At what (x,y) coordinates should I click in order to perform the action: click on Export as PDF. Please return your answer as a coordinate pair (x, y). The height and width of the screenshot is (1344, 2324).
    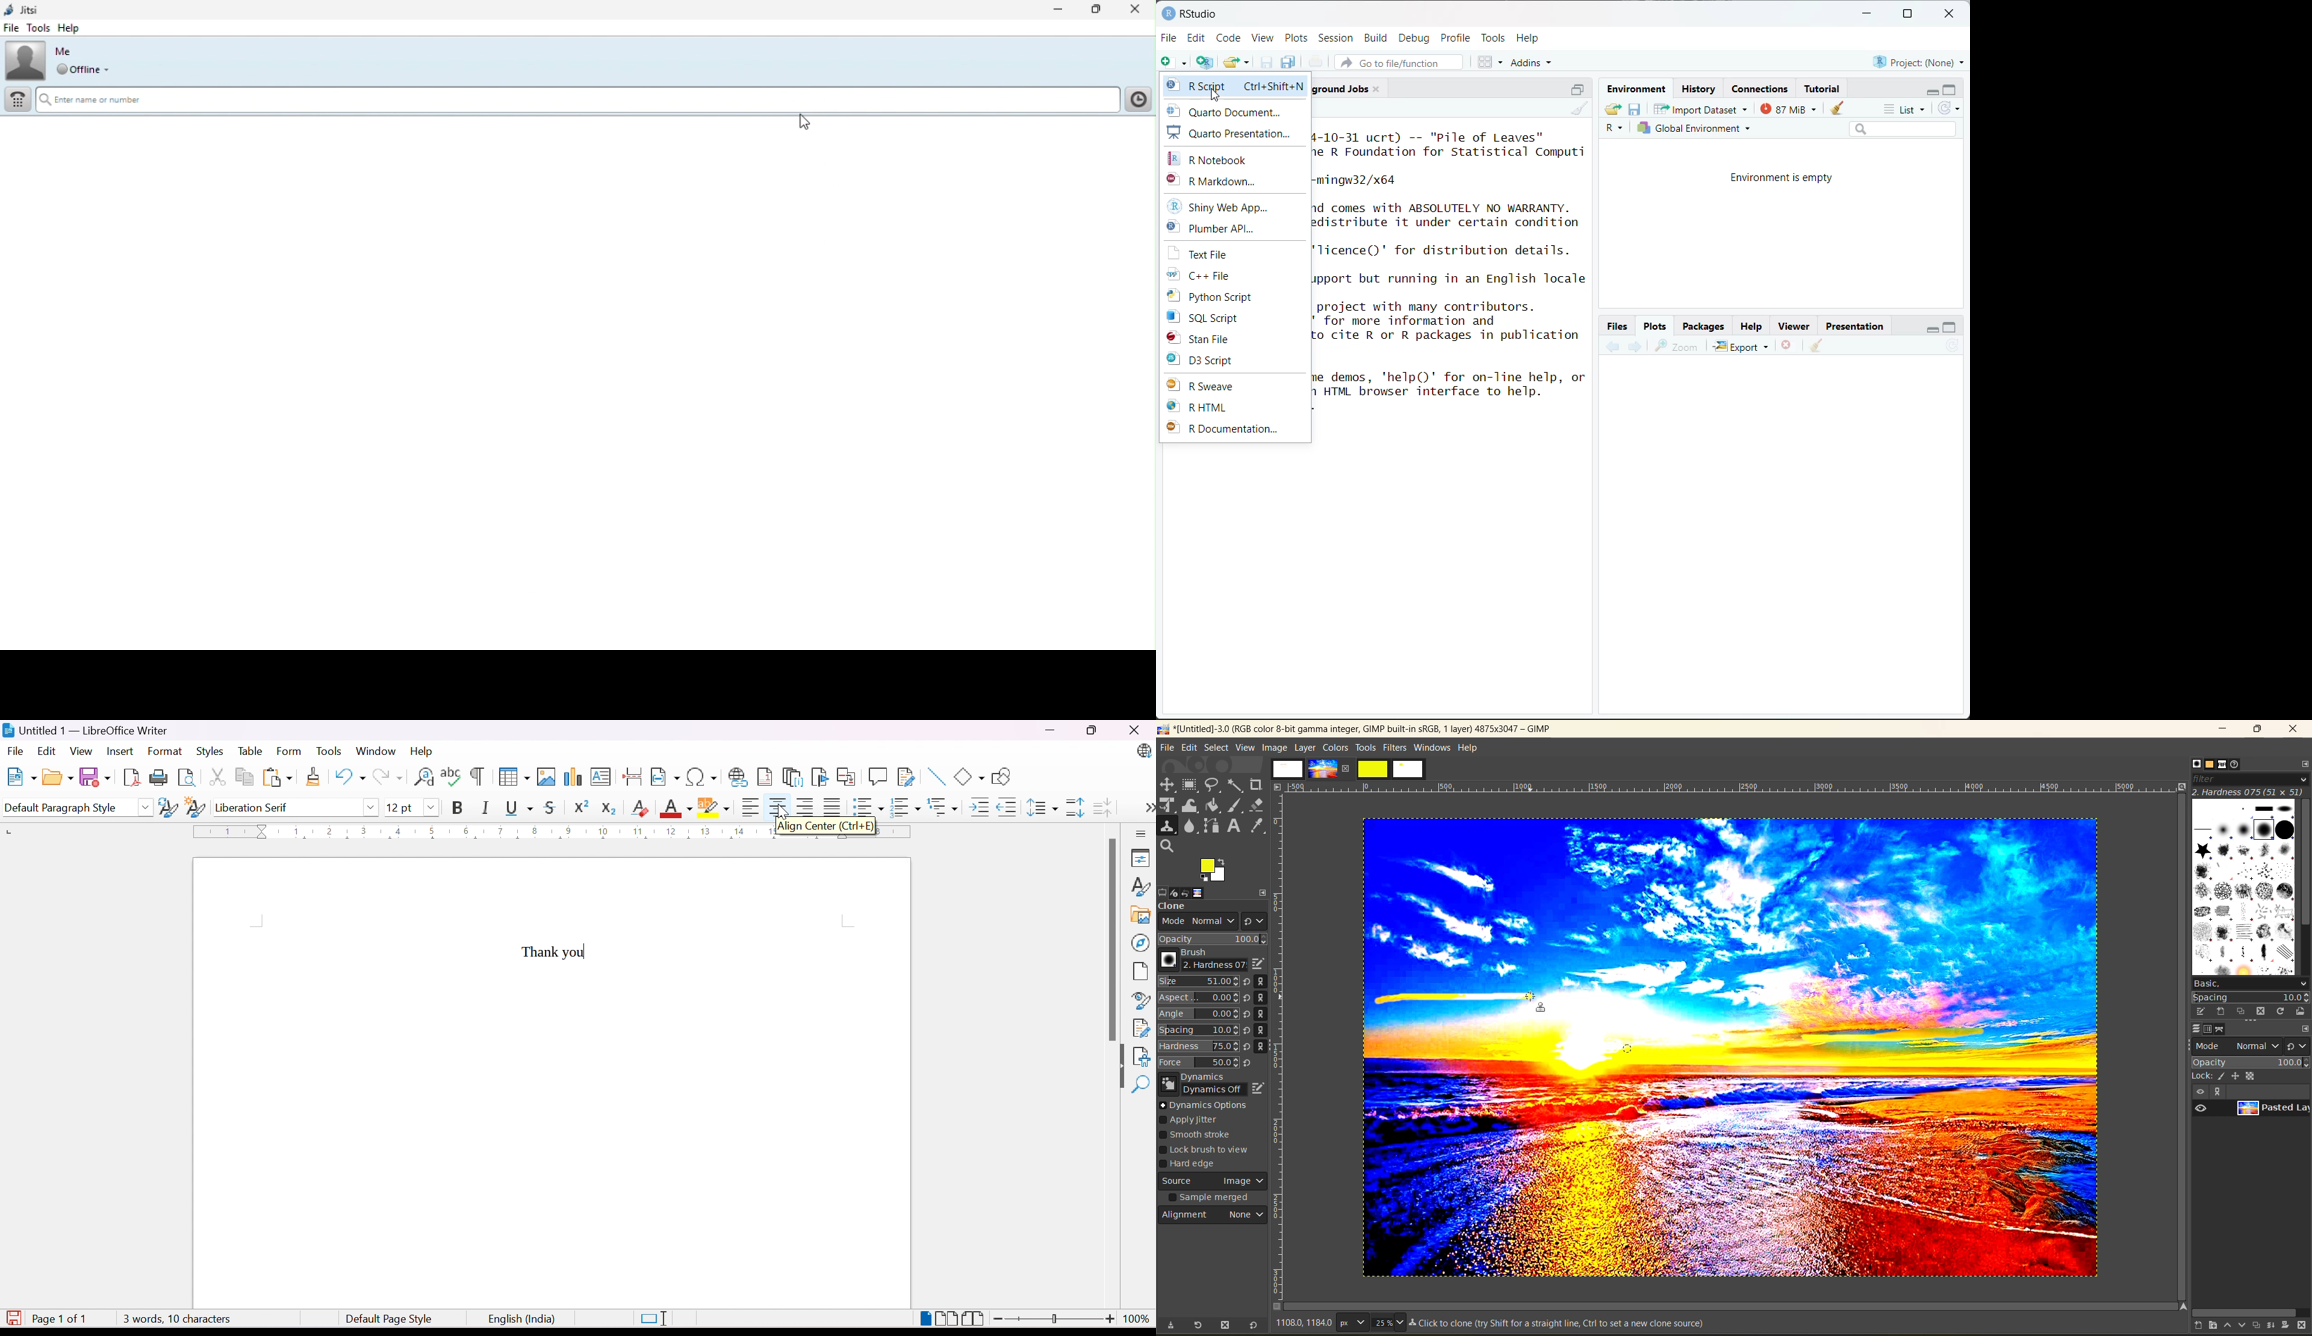
    Looking at the image, I should click on (129, 779).